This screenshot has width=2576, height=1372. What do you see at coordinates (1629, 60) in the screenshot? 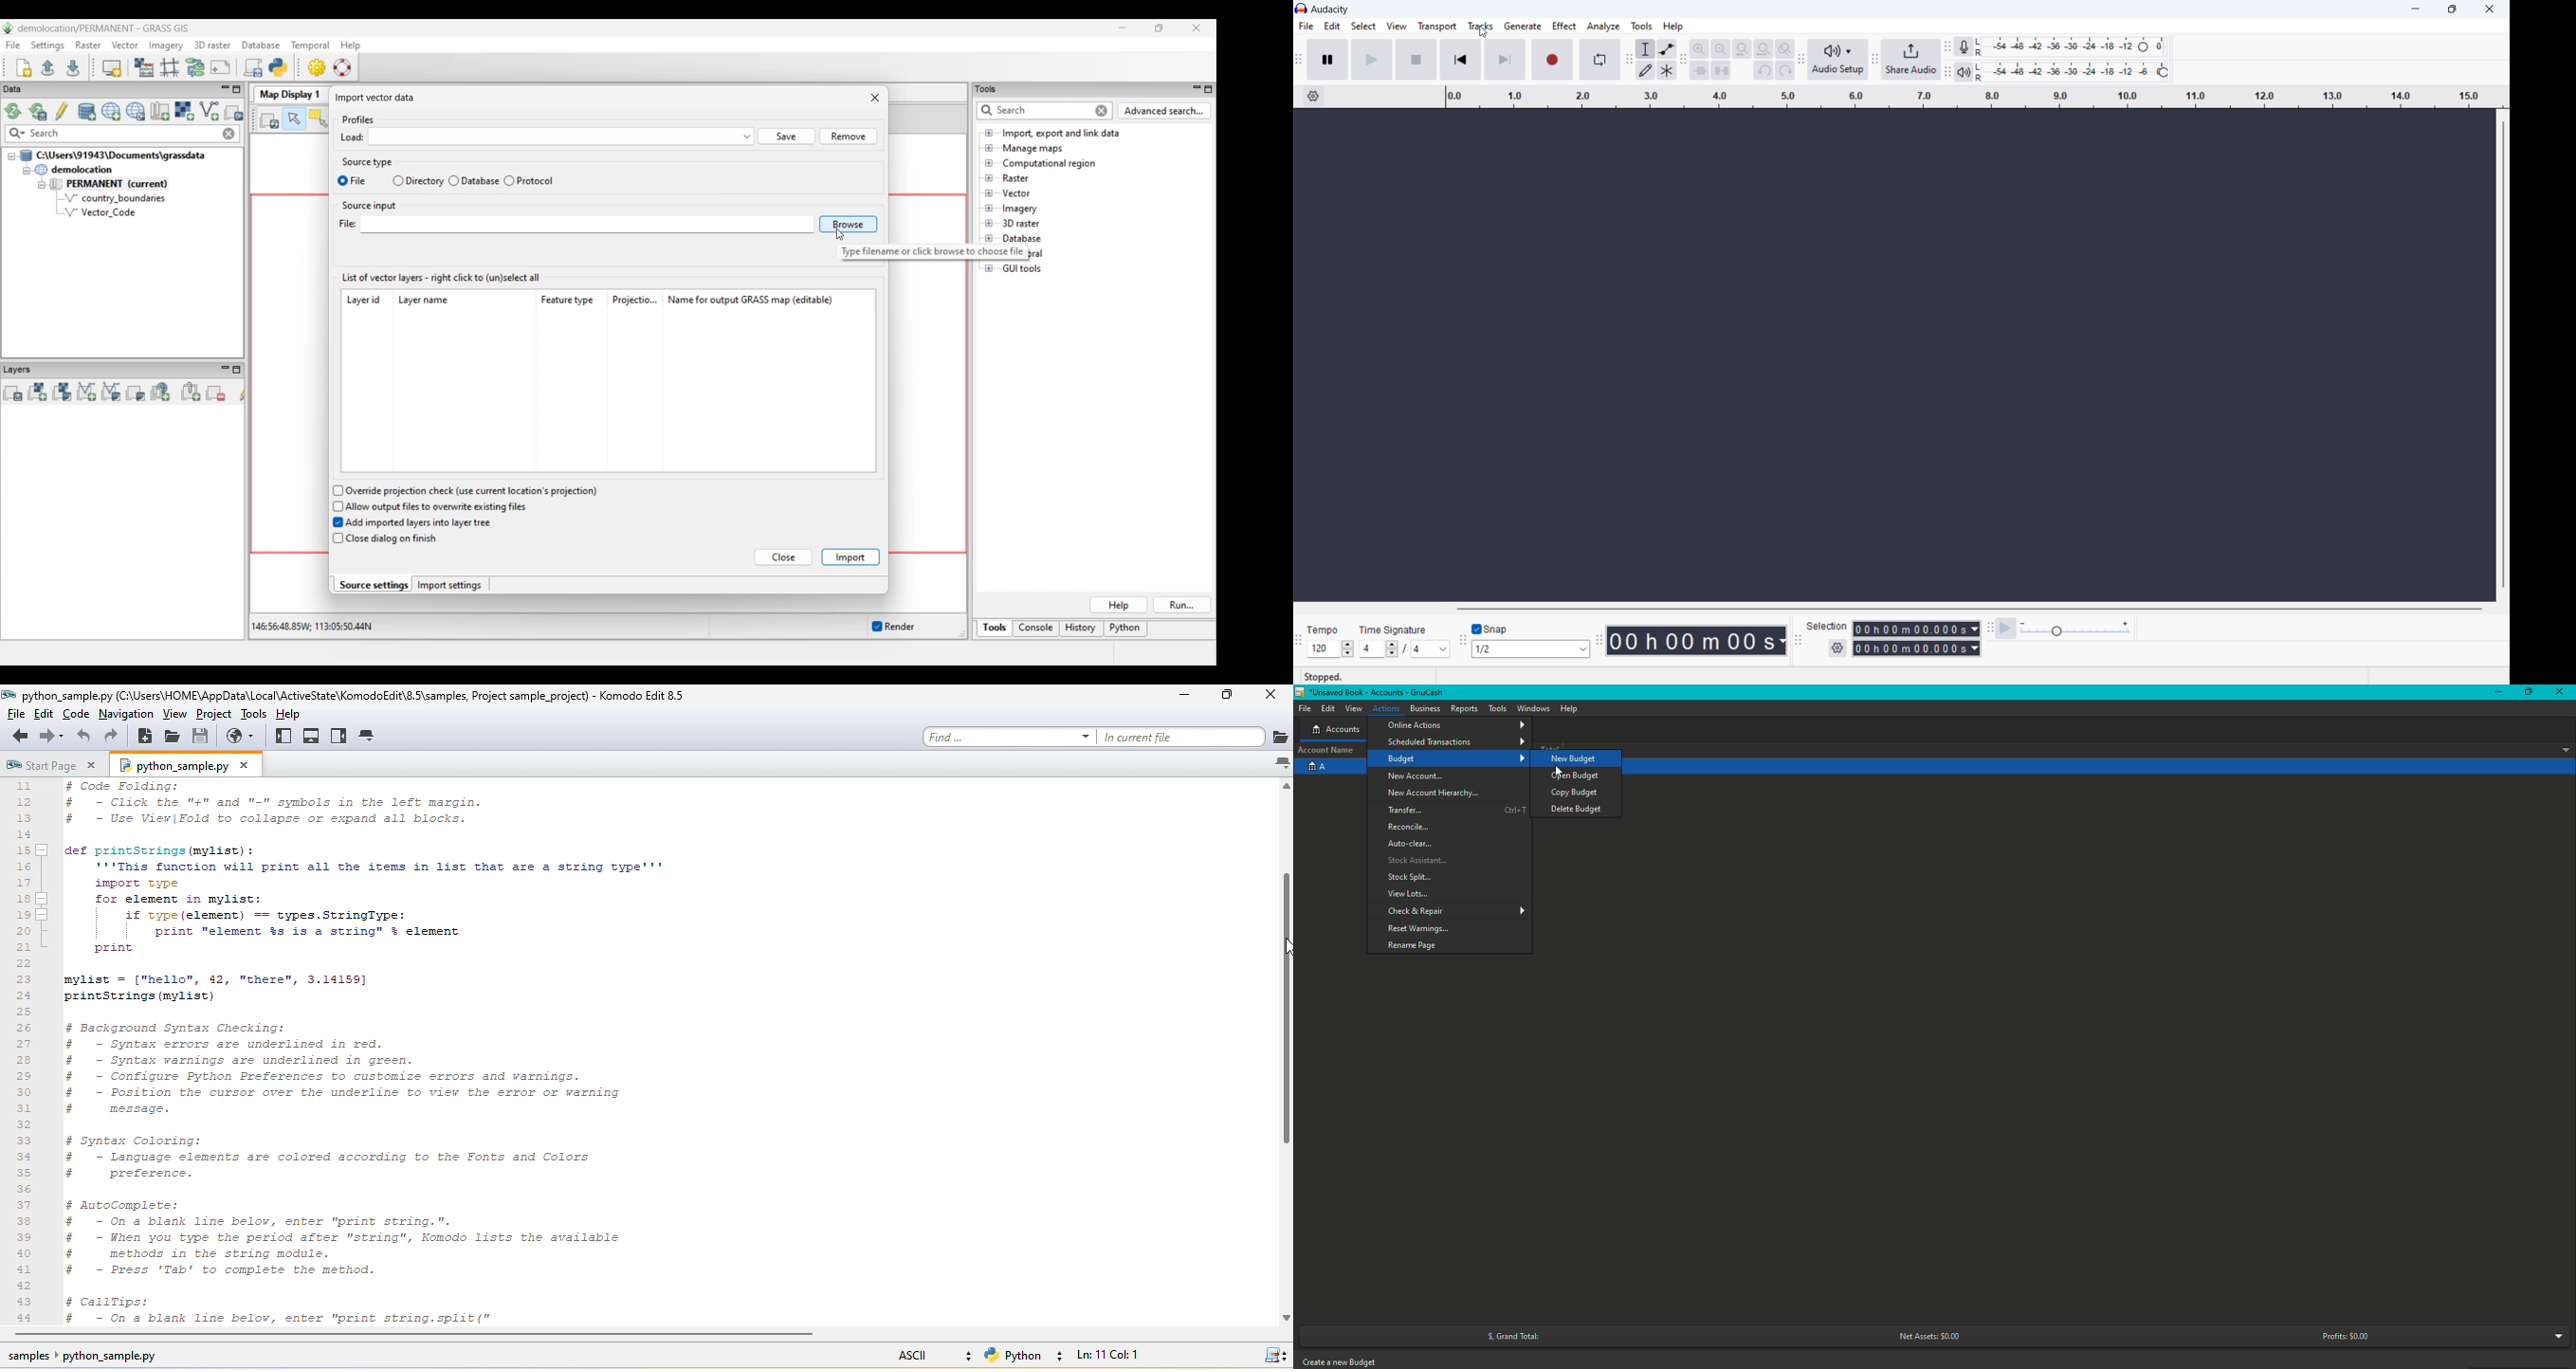
I see `audacity tools toolbar` at bounding box center [1629, 60].